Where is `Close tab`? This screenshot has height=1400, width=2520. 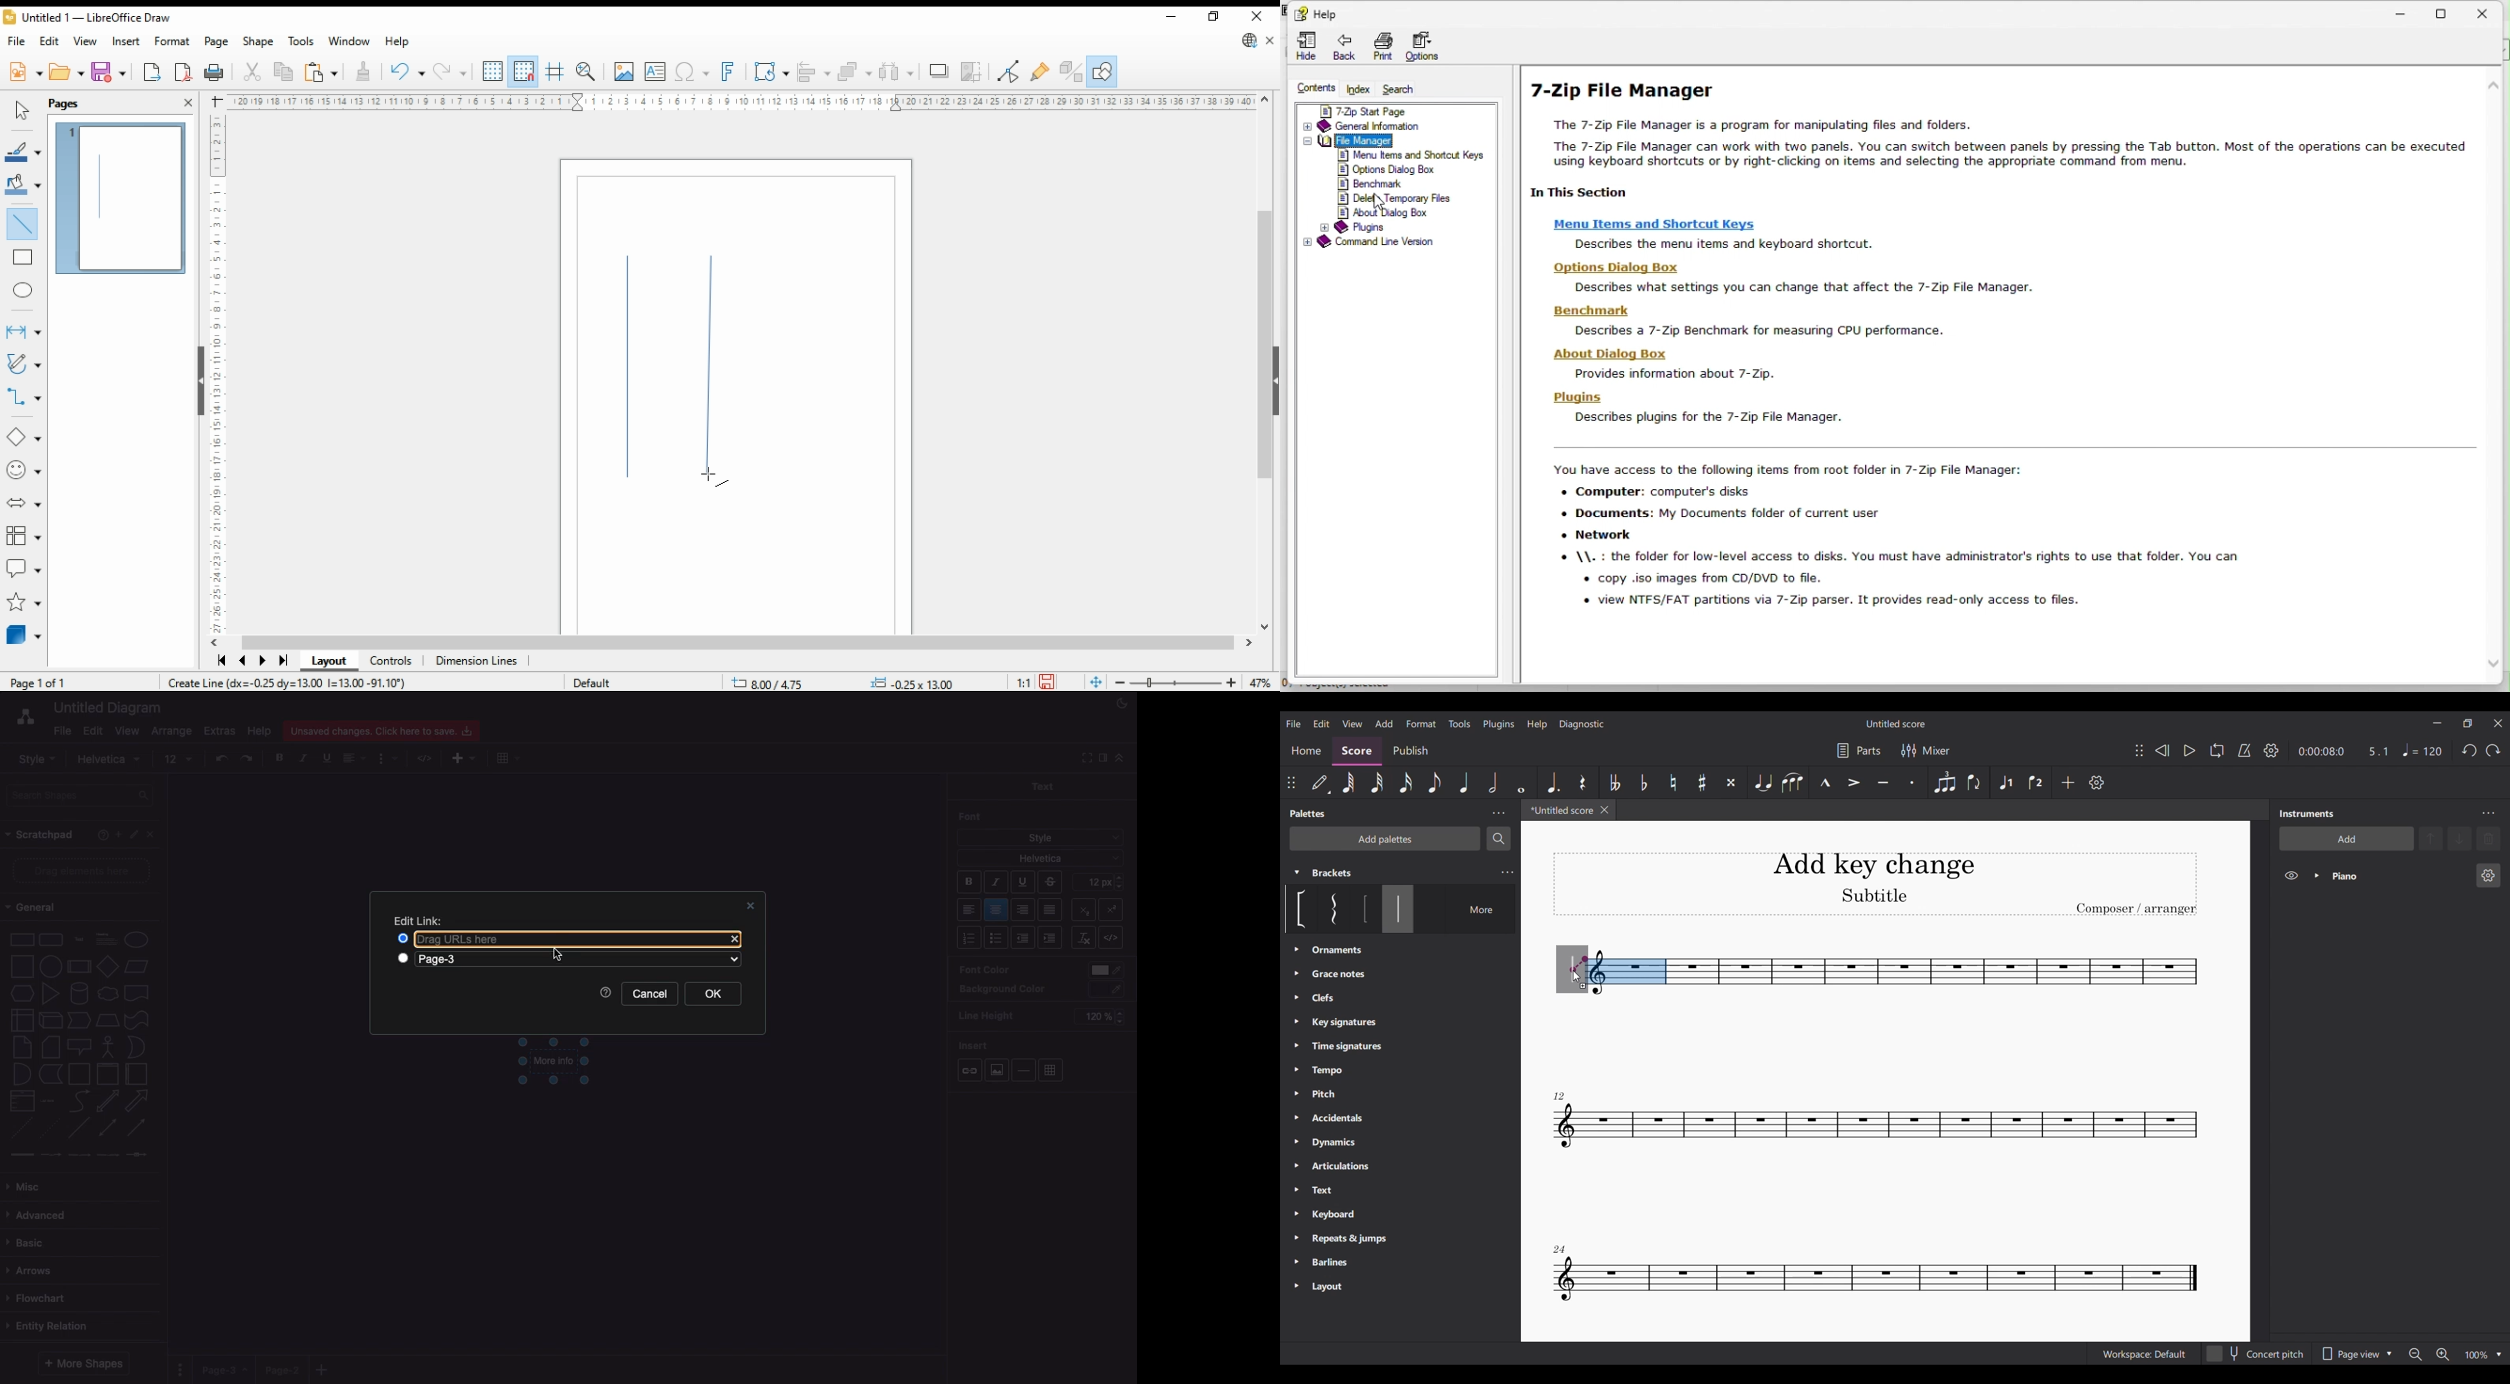
Close tab is located at coordinates (1604, 810).